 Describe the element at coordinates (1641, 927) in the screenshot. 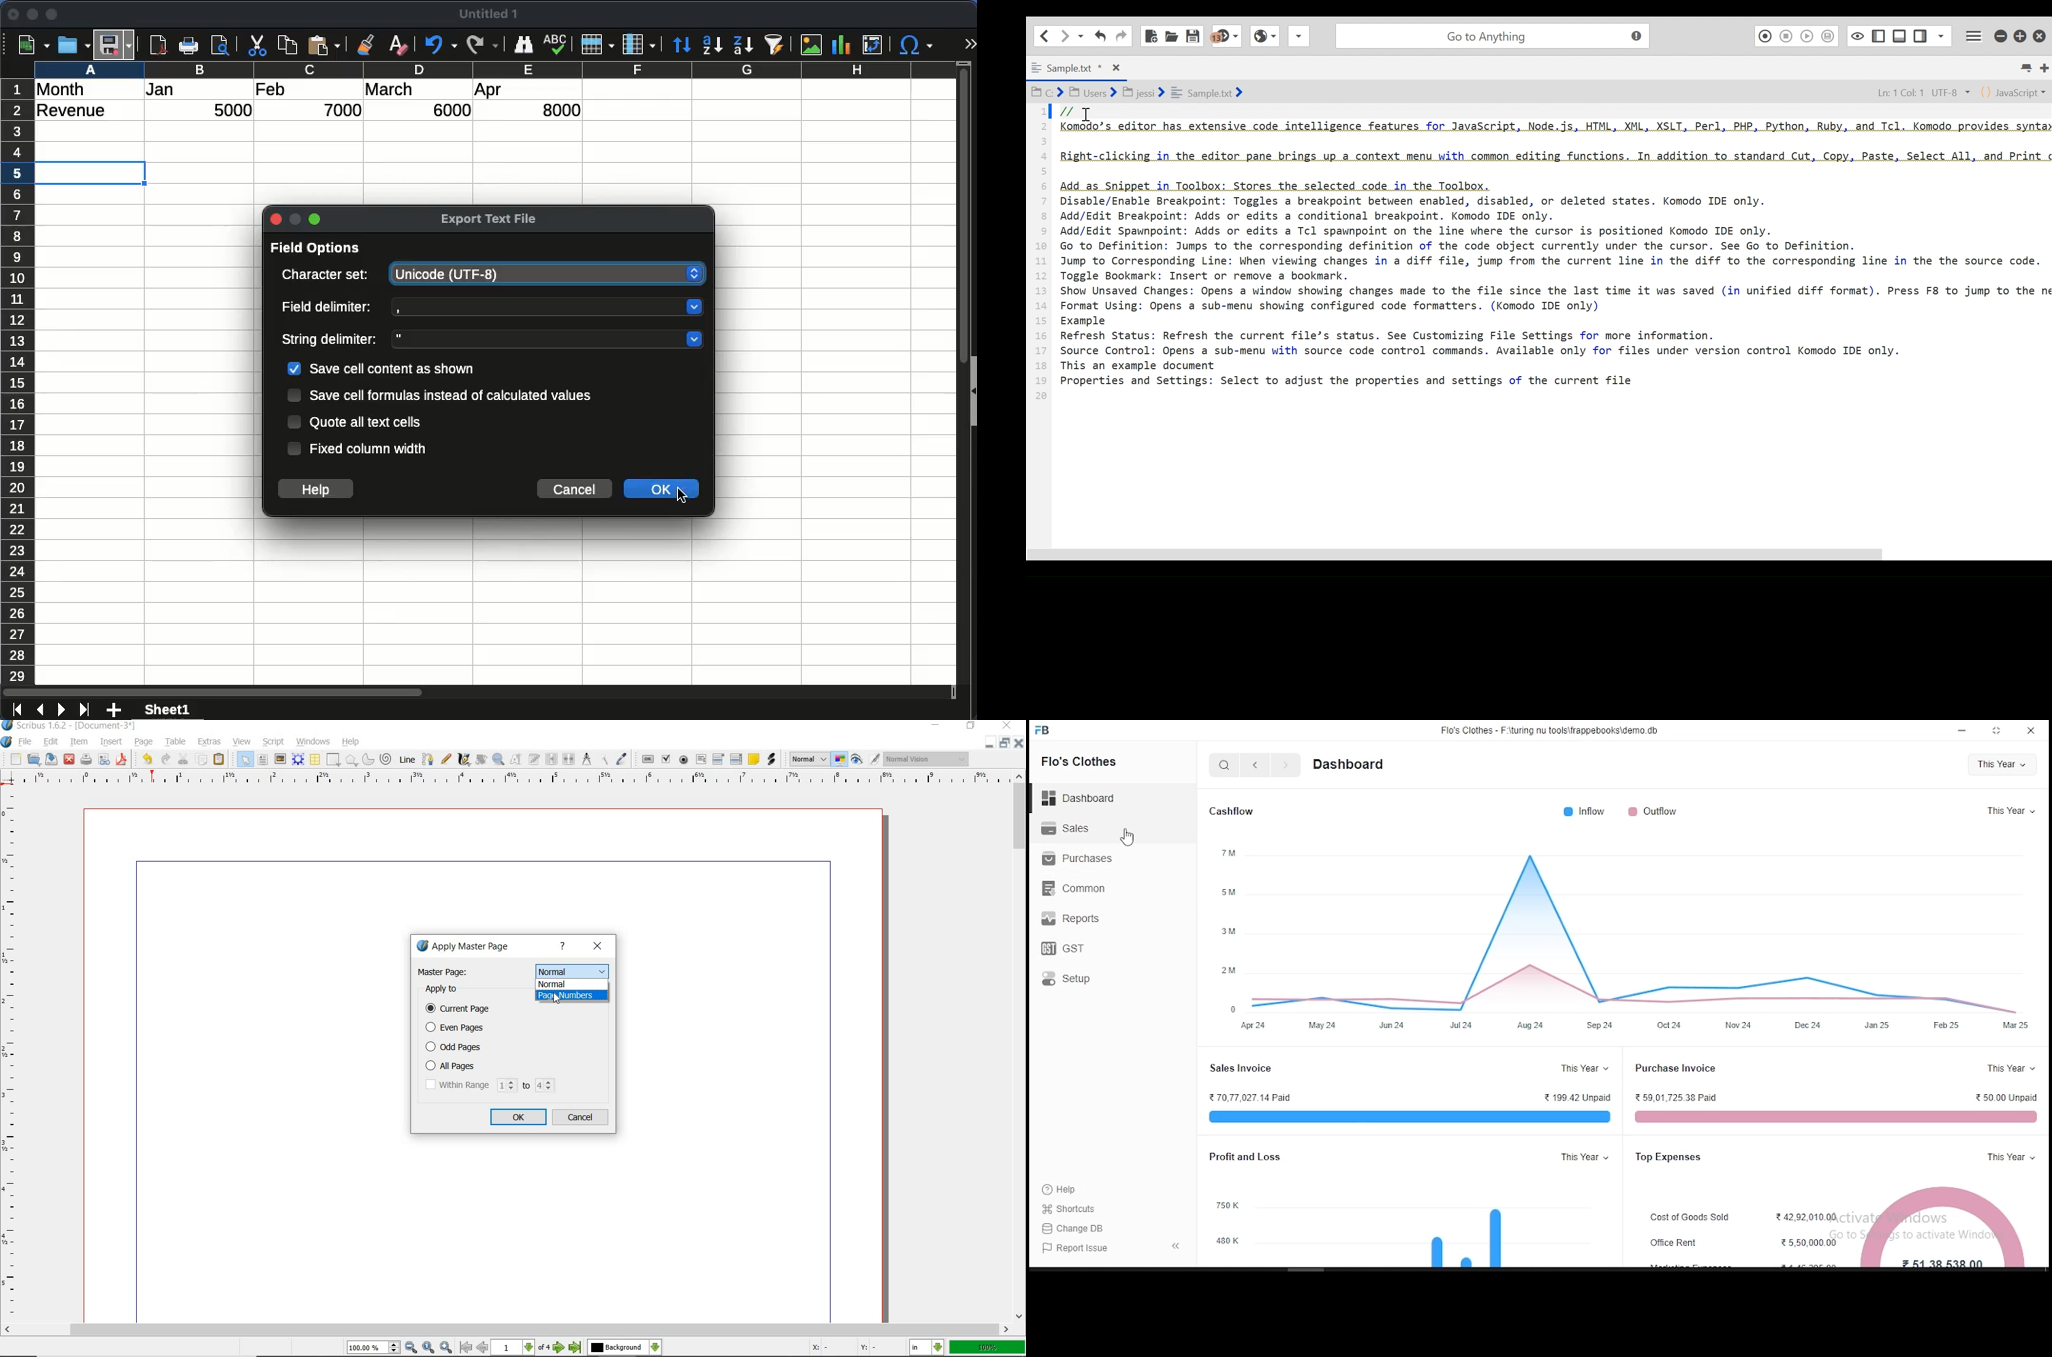

I see `graph` at that location.